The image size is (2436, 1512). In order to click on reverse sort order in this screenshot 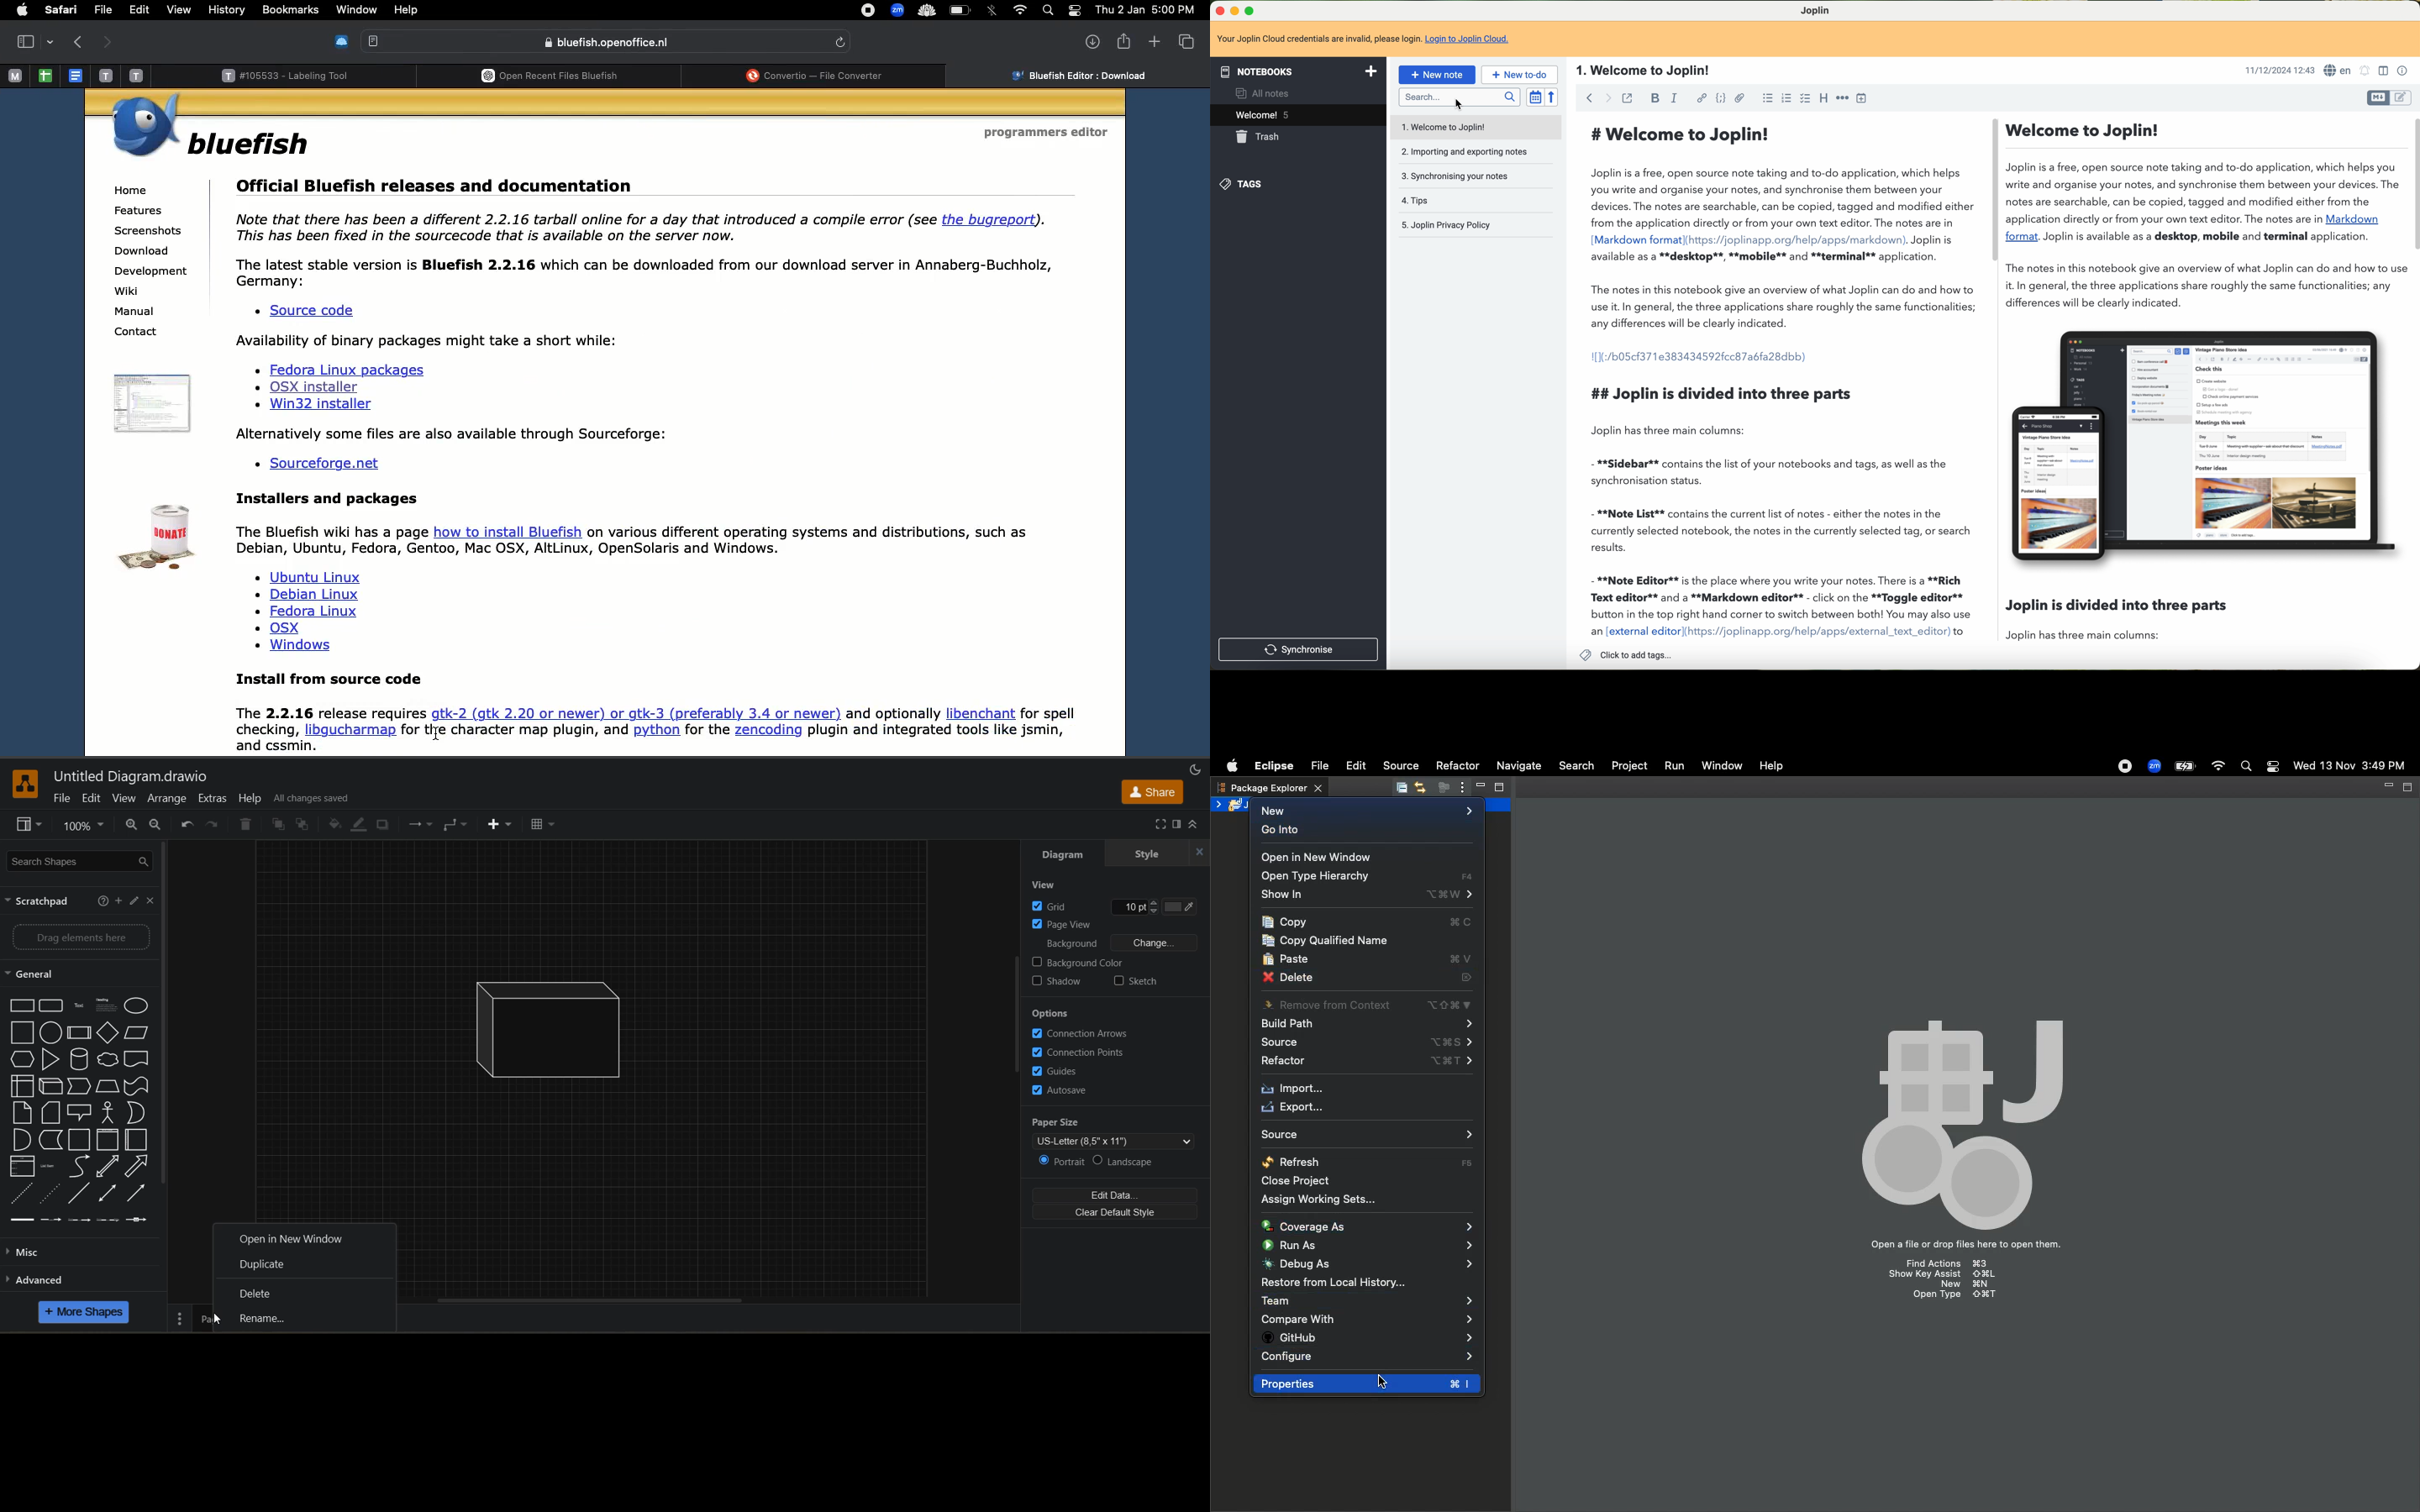, I will do `click(1551, 96)`.